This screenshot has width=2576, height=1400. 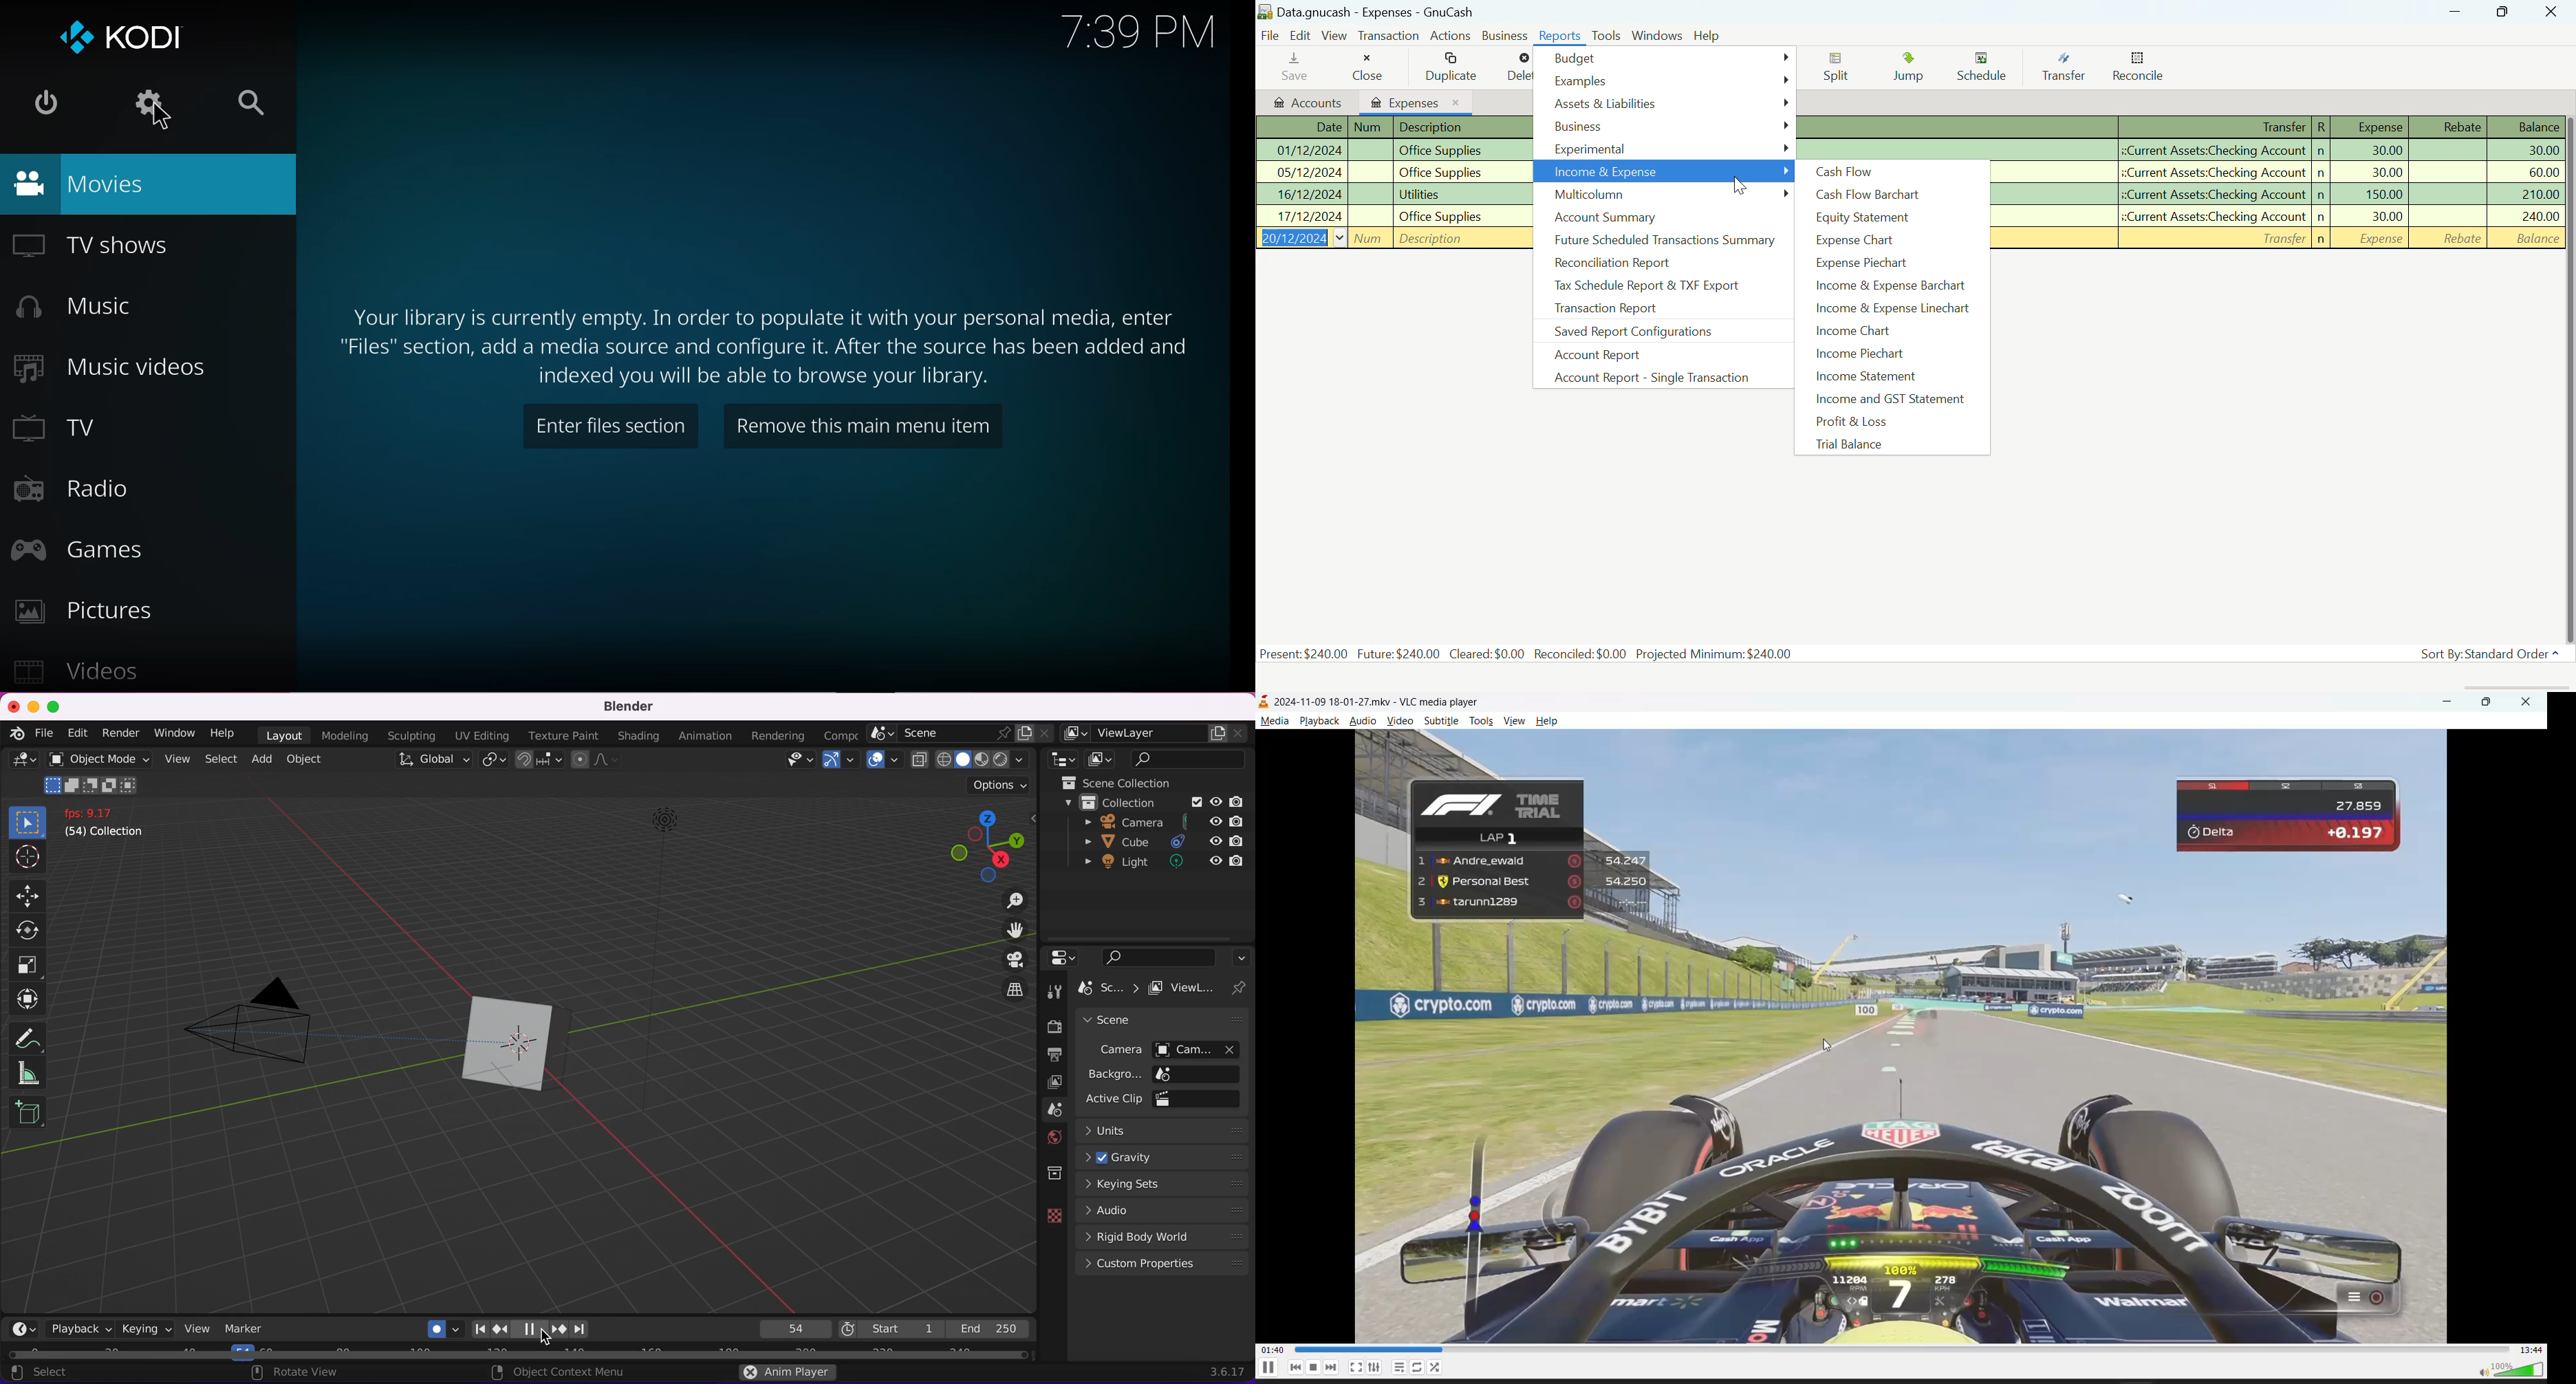 I want to click on texture, so click(x=1051, y=1216).